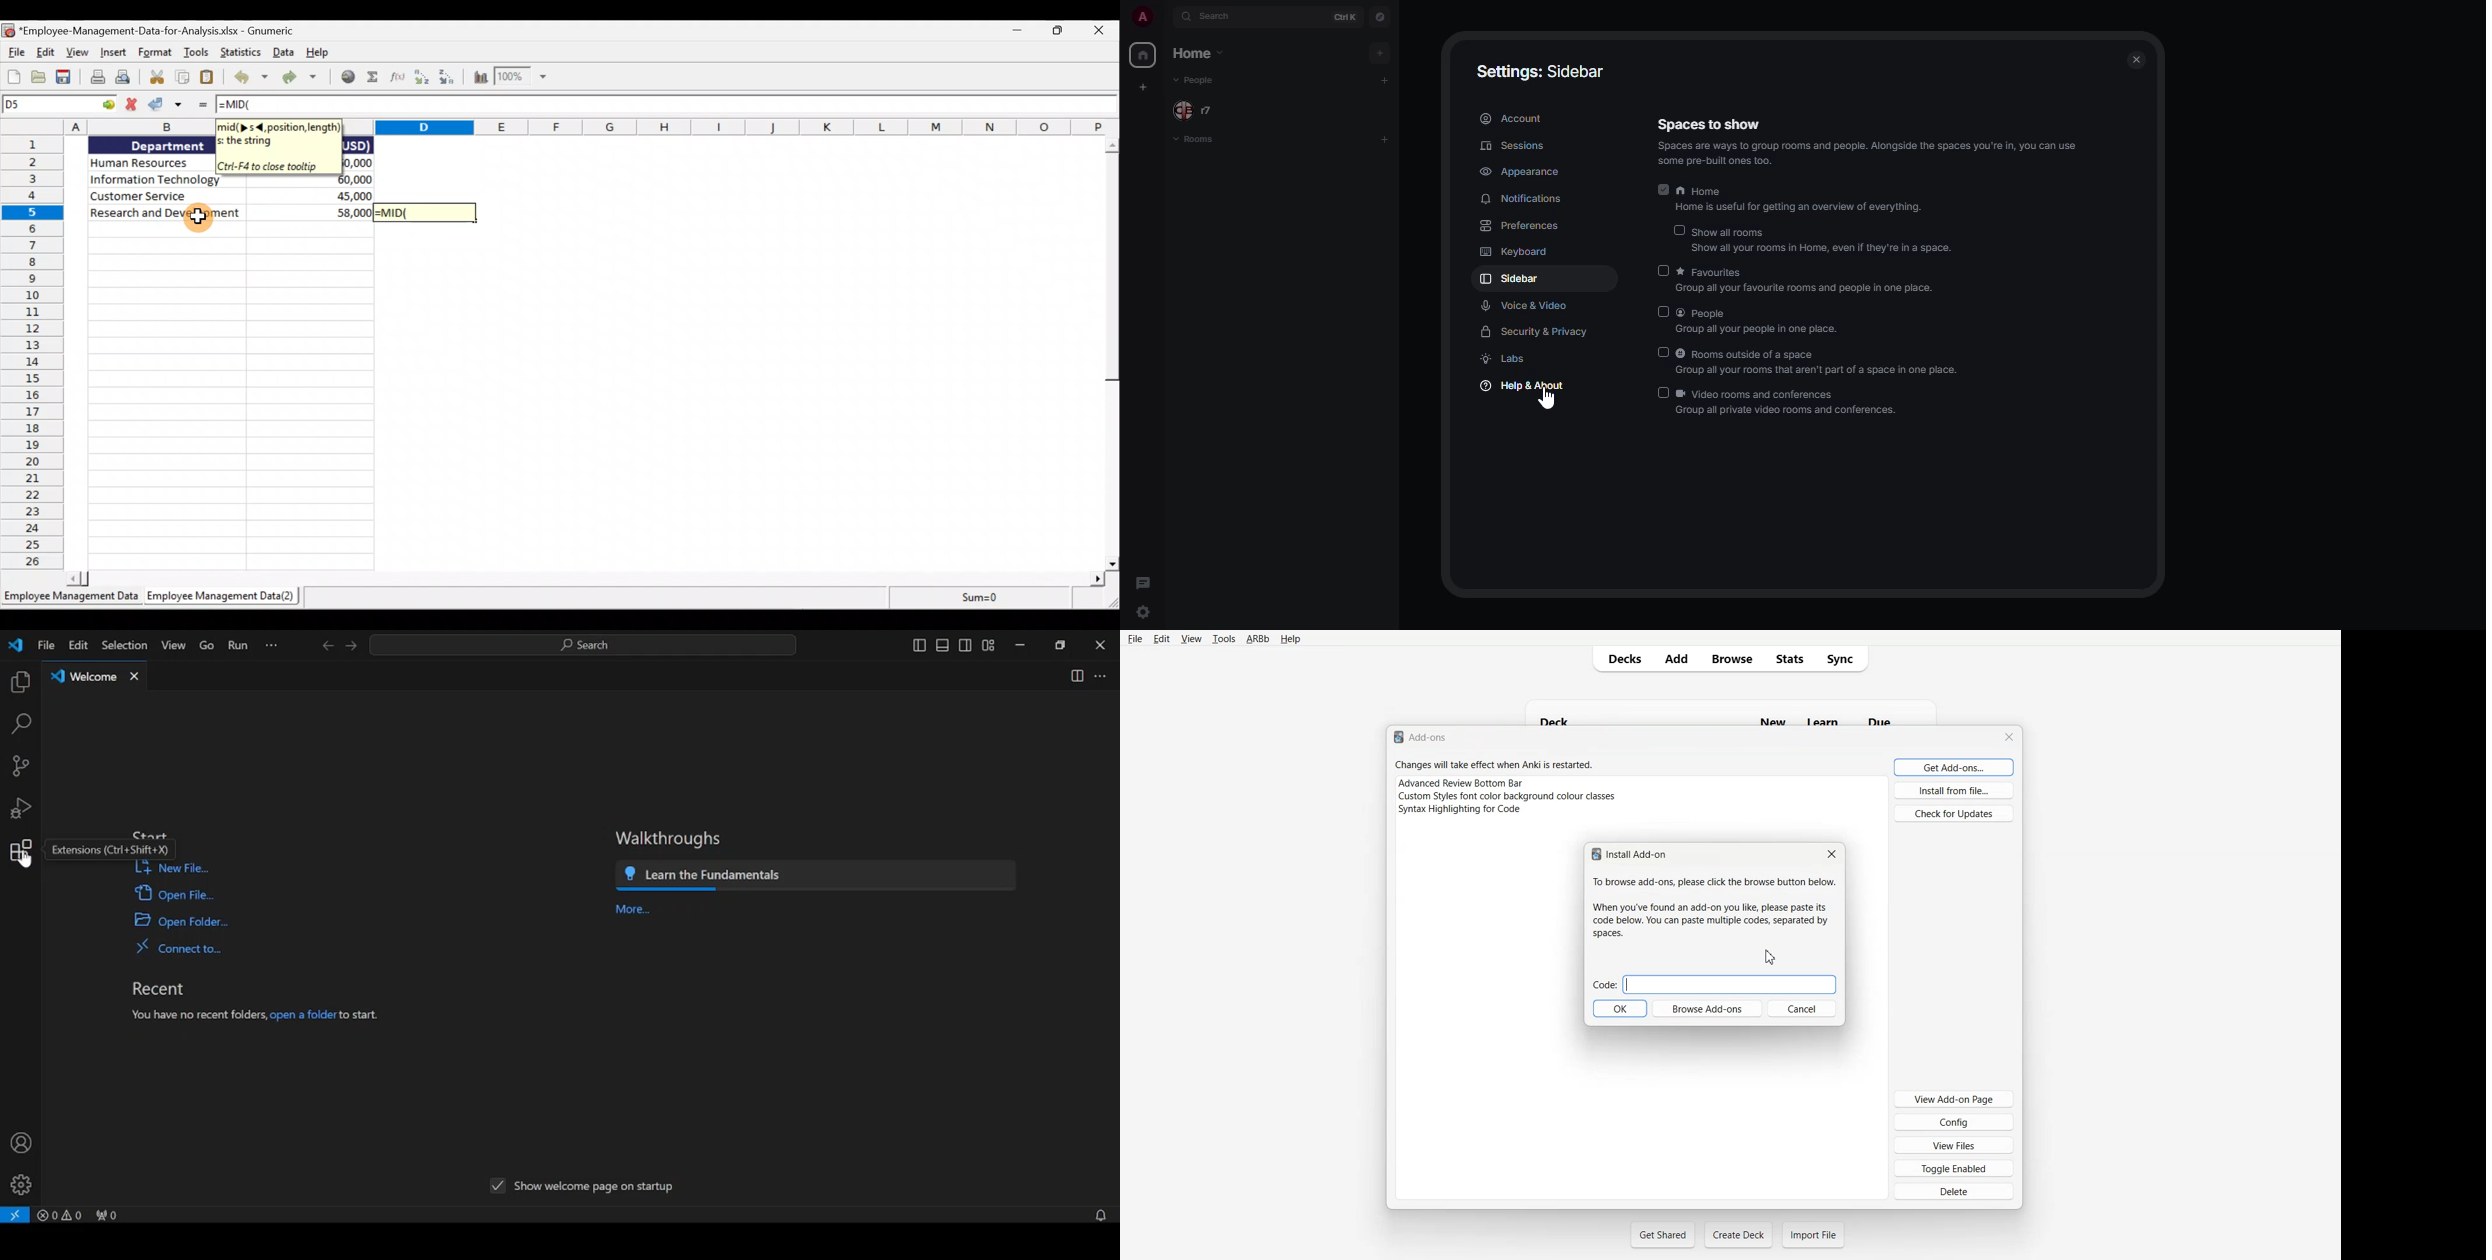  I want to click on Edit, so click(1162, 638).